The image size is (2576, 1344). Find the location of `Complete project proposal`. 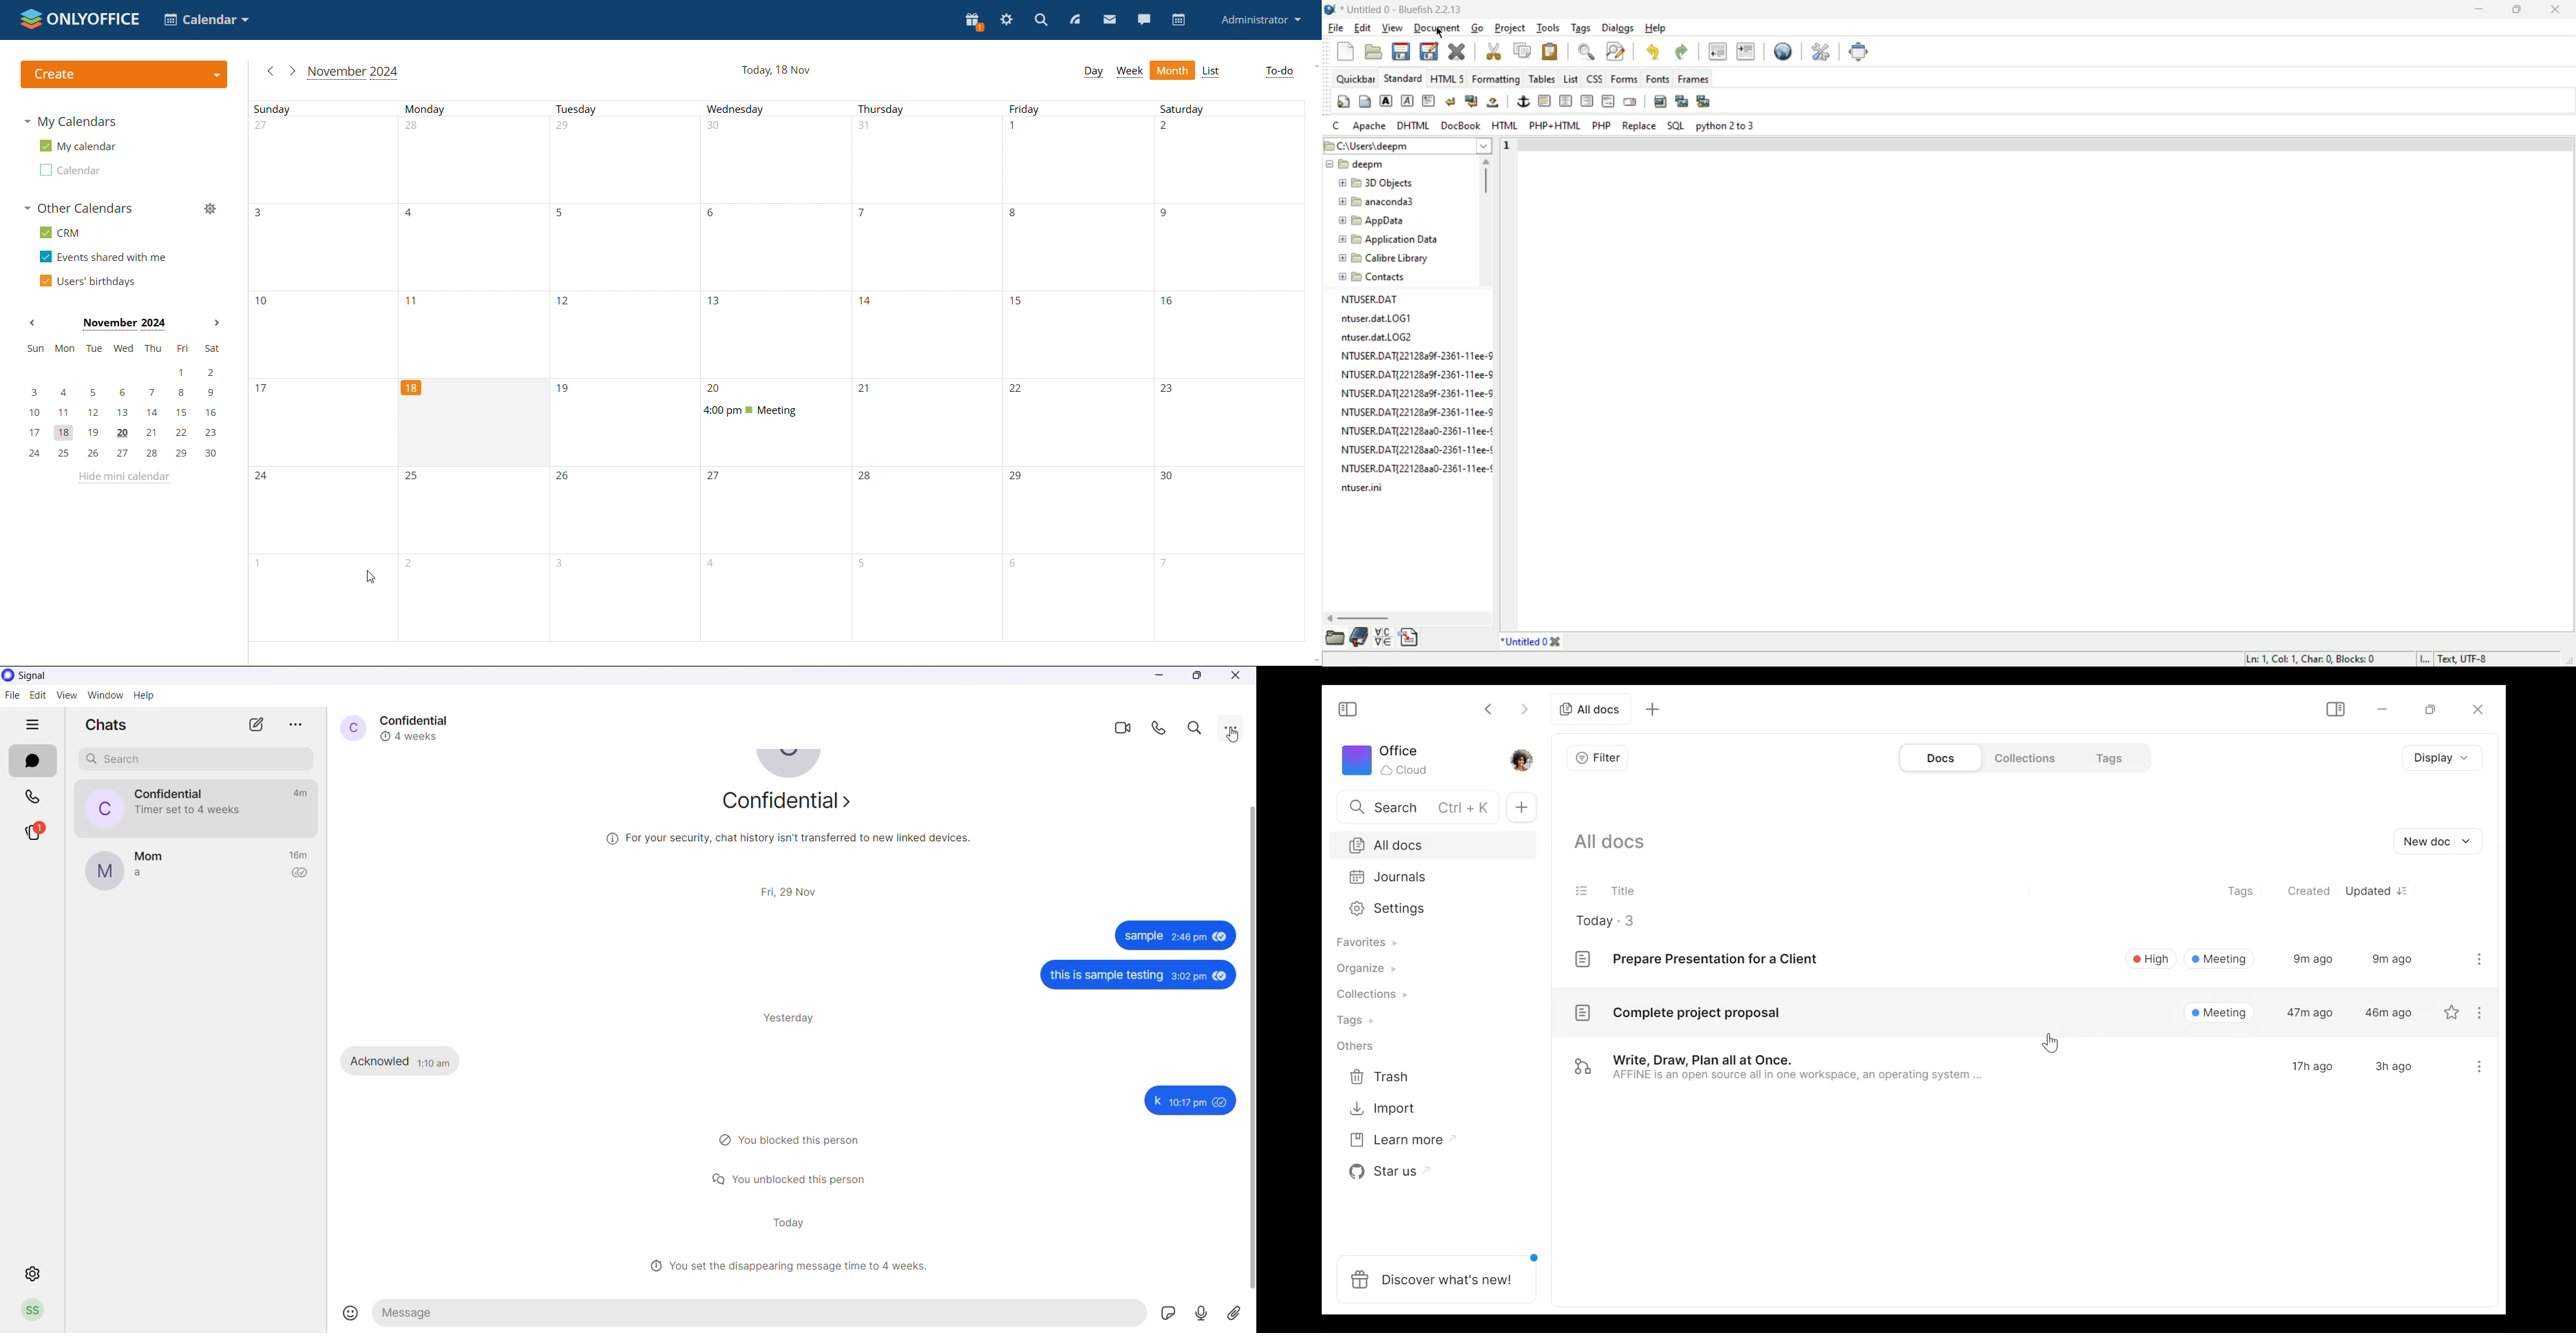

Complete project proposal is located at coordinates (1678, 1016).